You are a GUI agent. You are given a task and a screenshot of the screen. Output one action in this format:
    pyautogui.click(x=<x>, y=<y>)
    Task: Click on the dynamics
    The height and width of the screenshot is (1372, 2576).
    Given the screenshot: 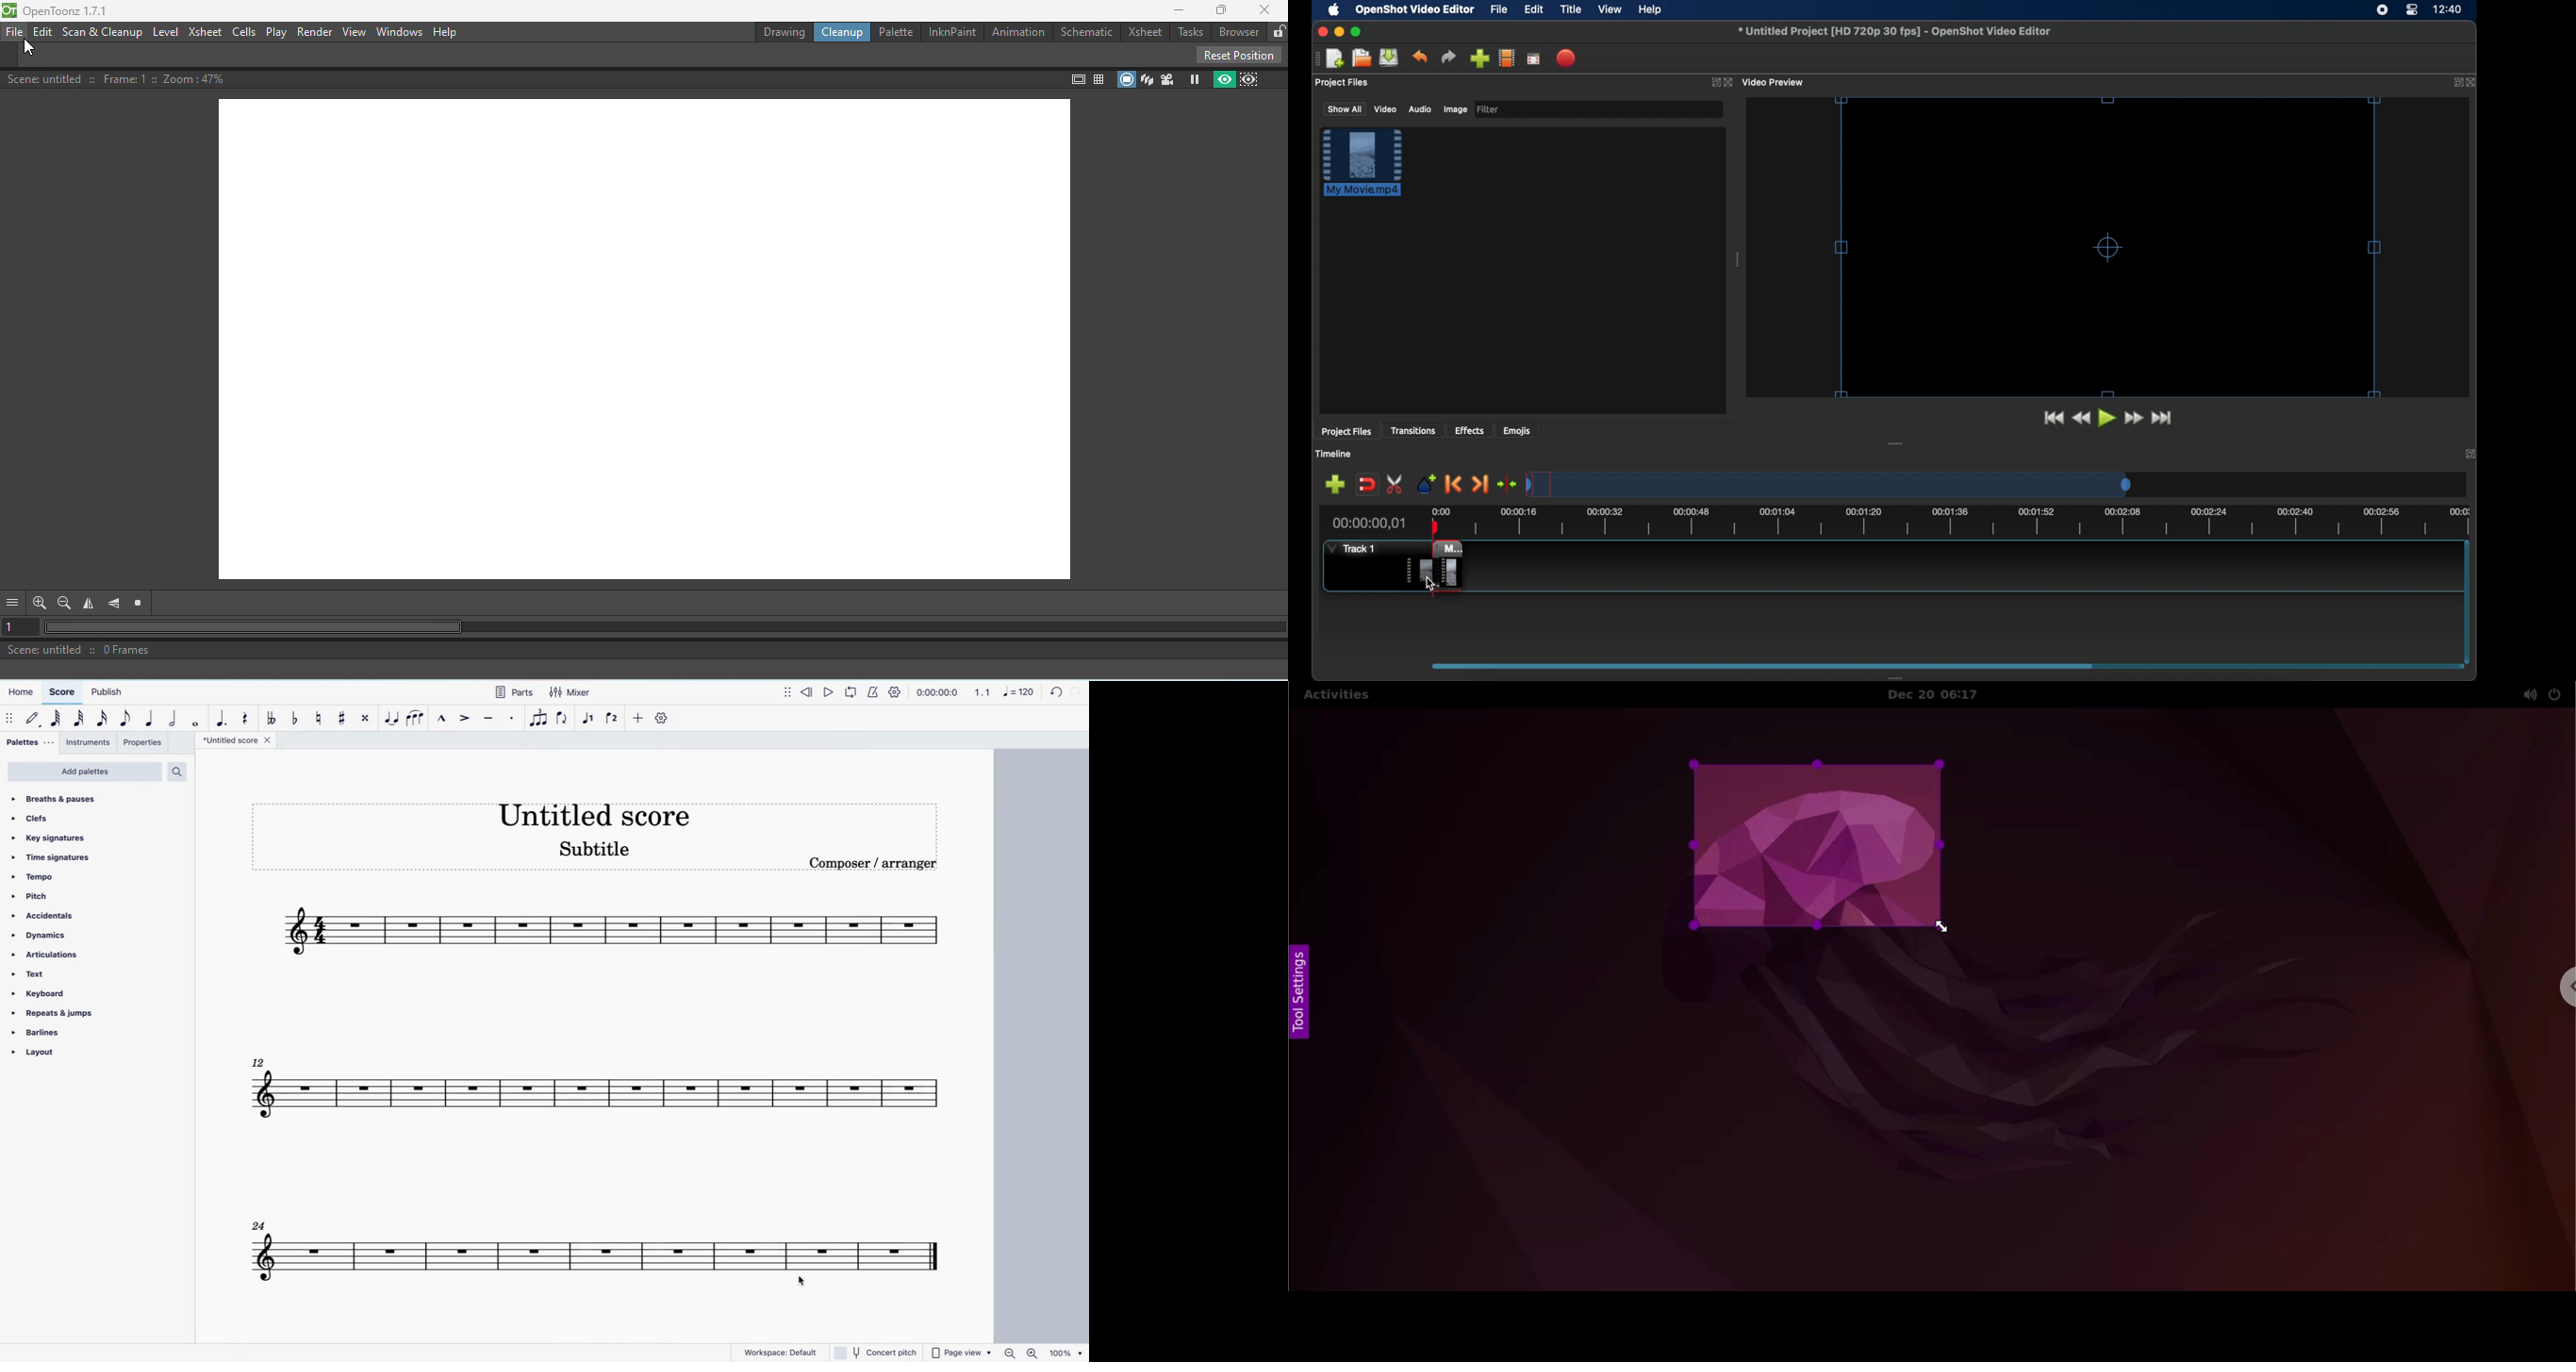 What is the action you would take?
    pyautogui.click(x=40, y=936)
    